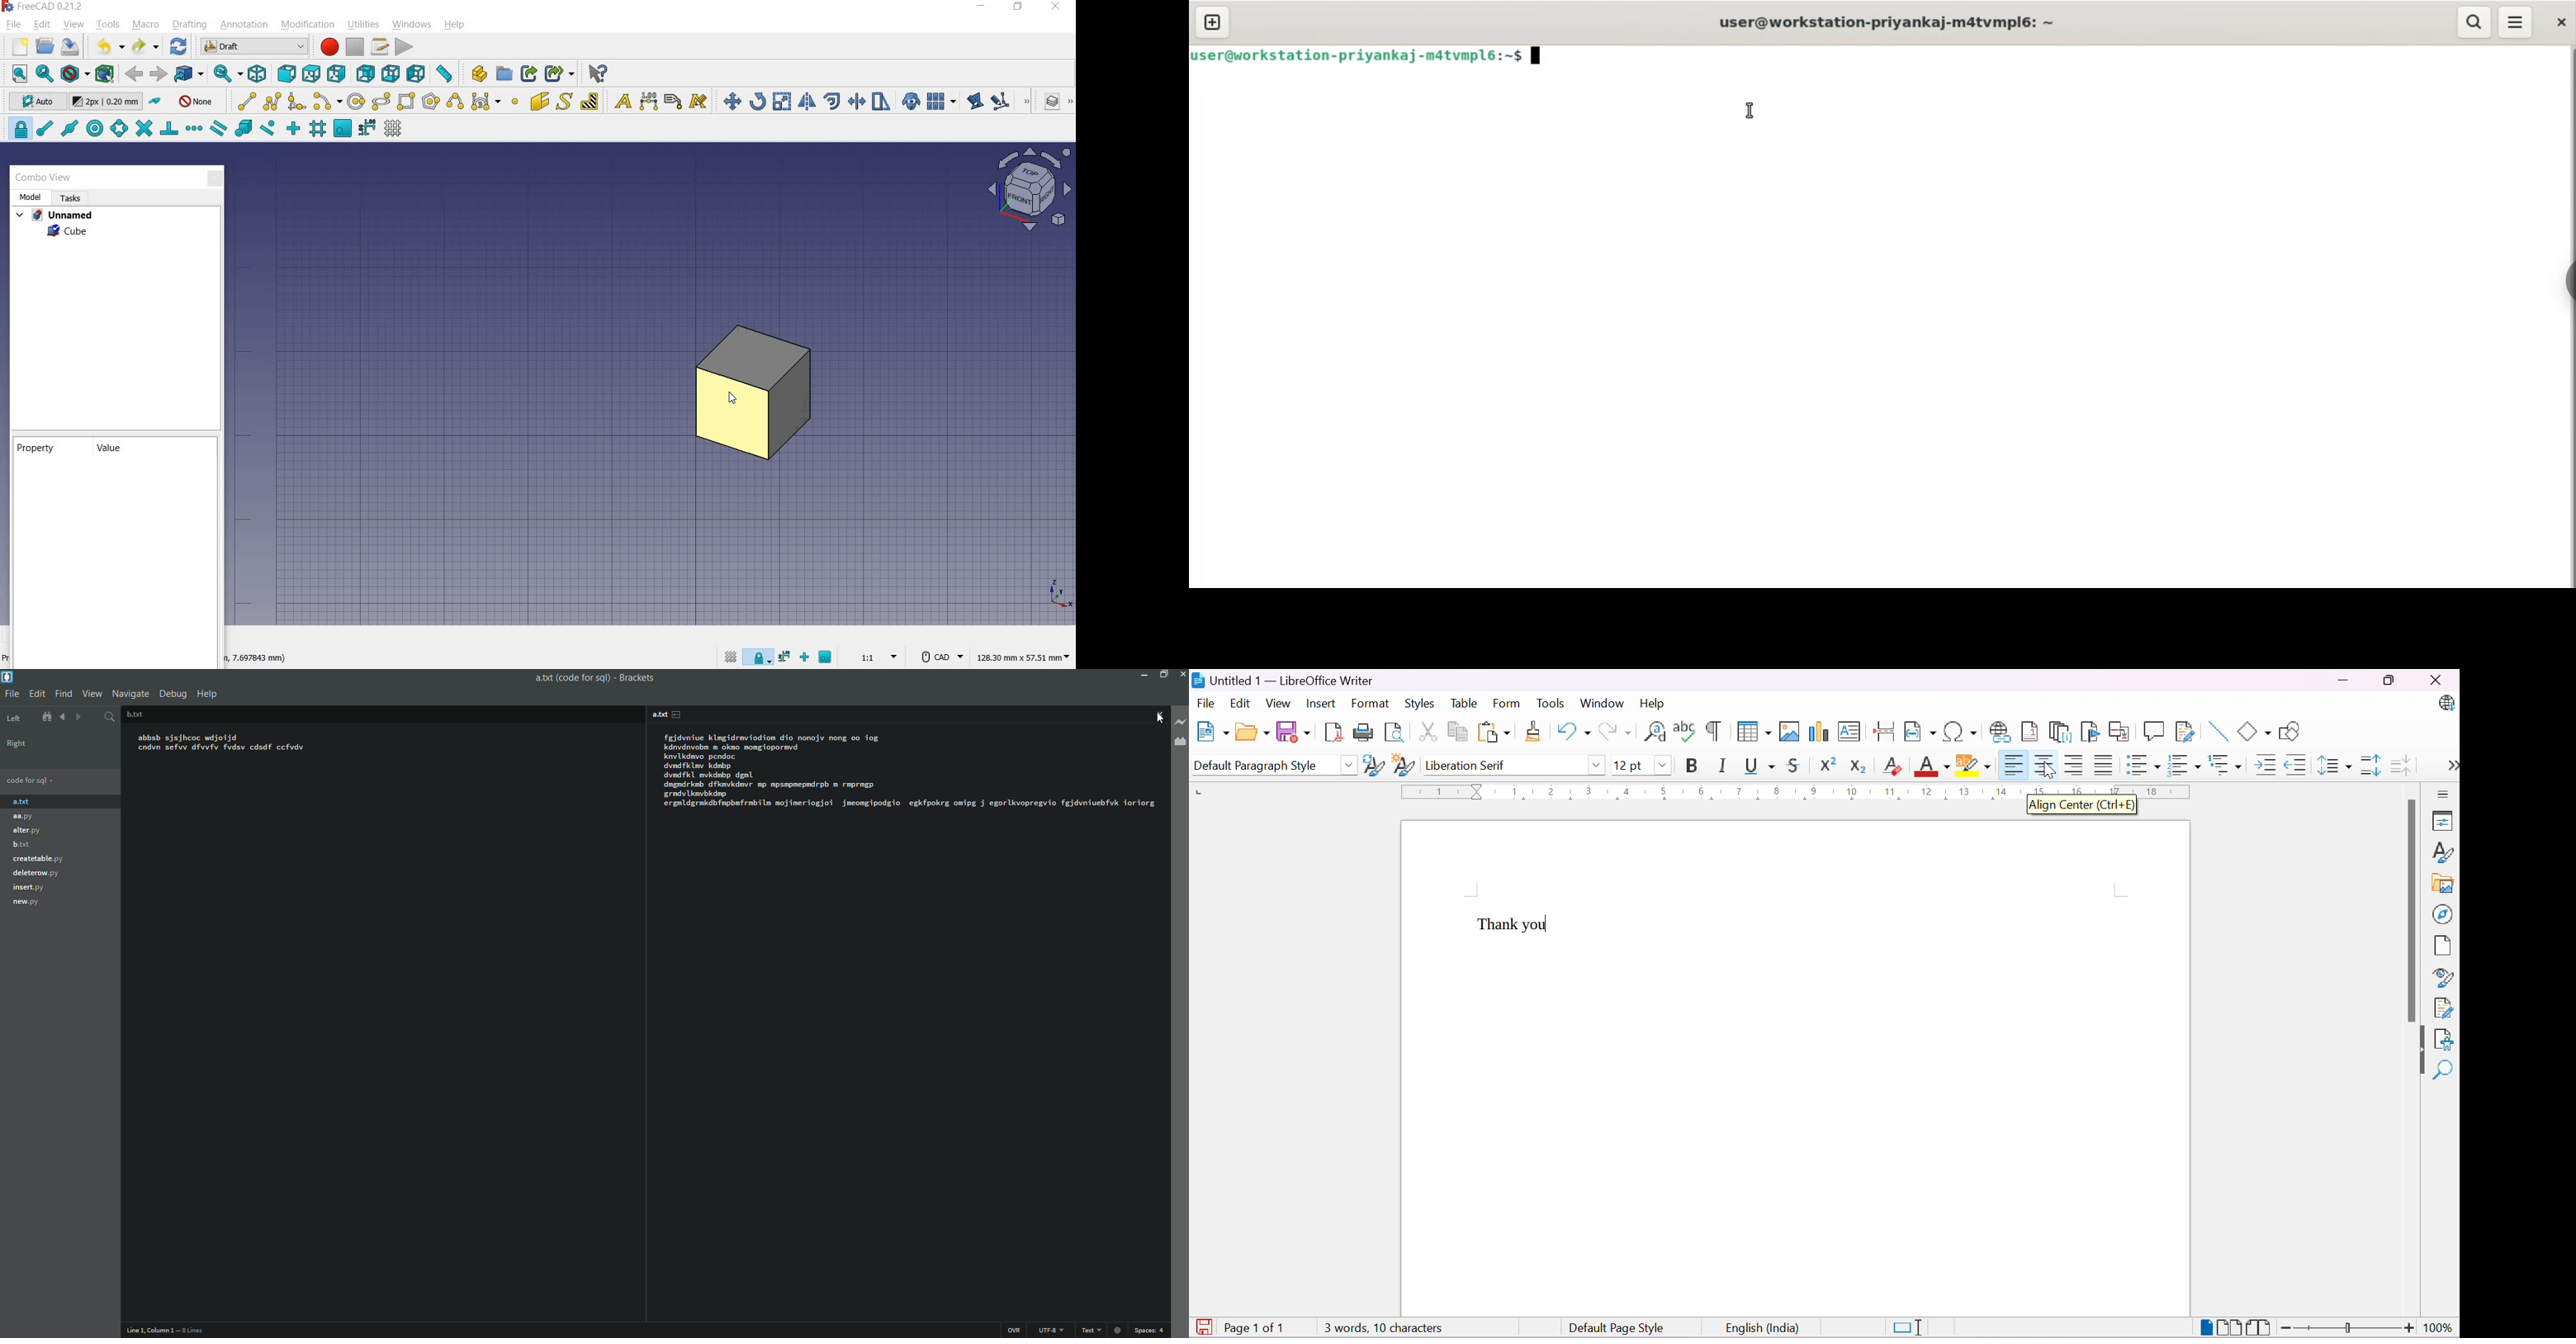  I want to click on shape from text, so click(566, 101).